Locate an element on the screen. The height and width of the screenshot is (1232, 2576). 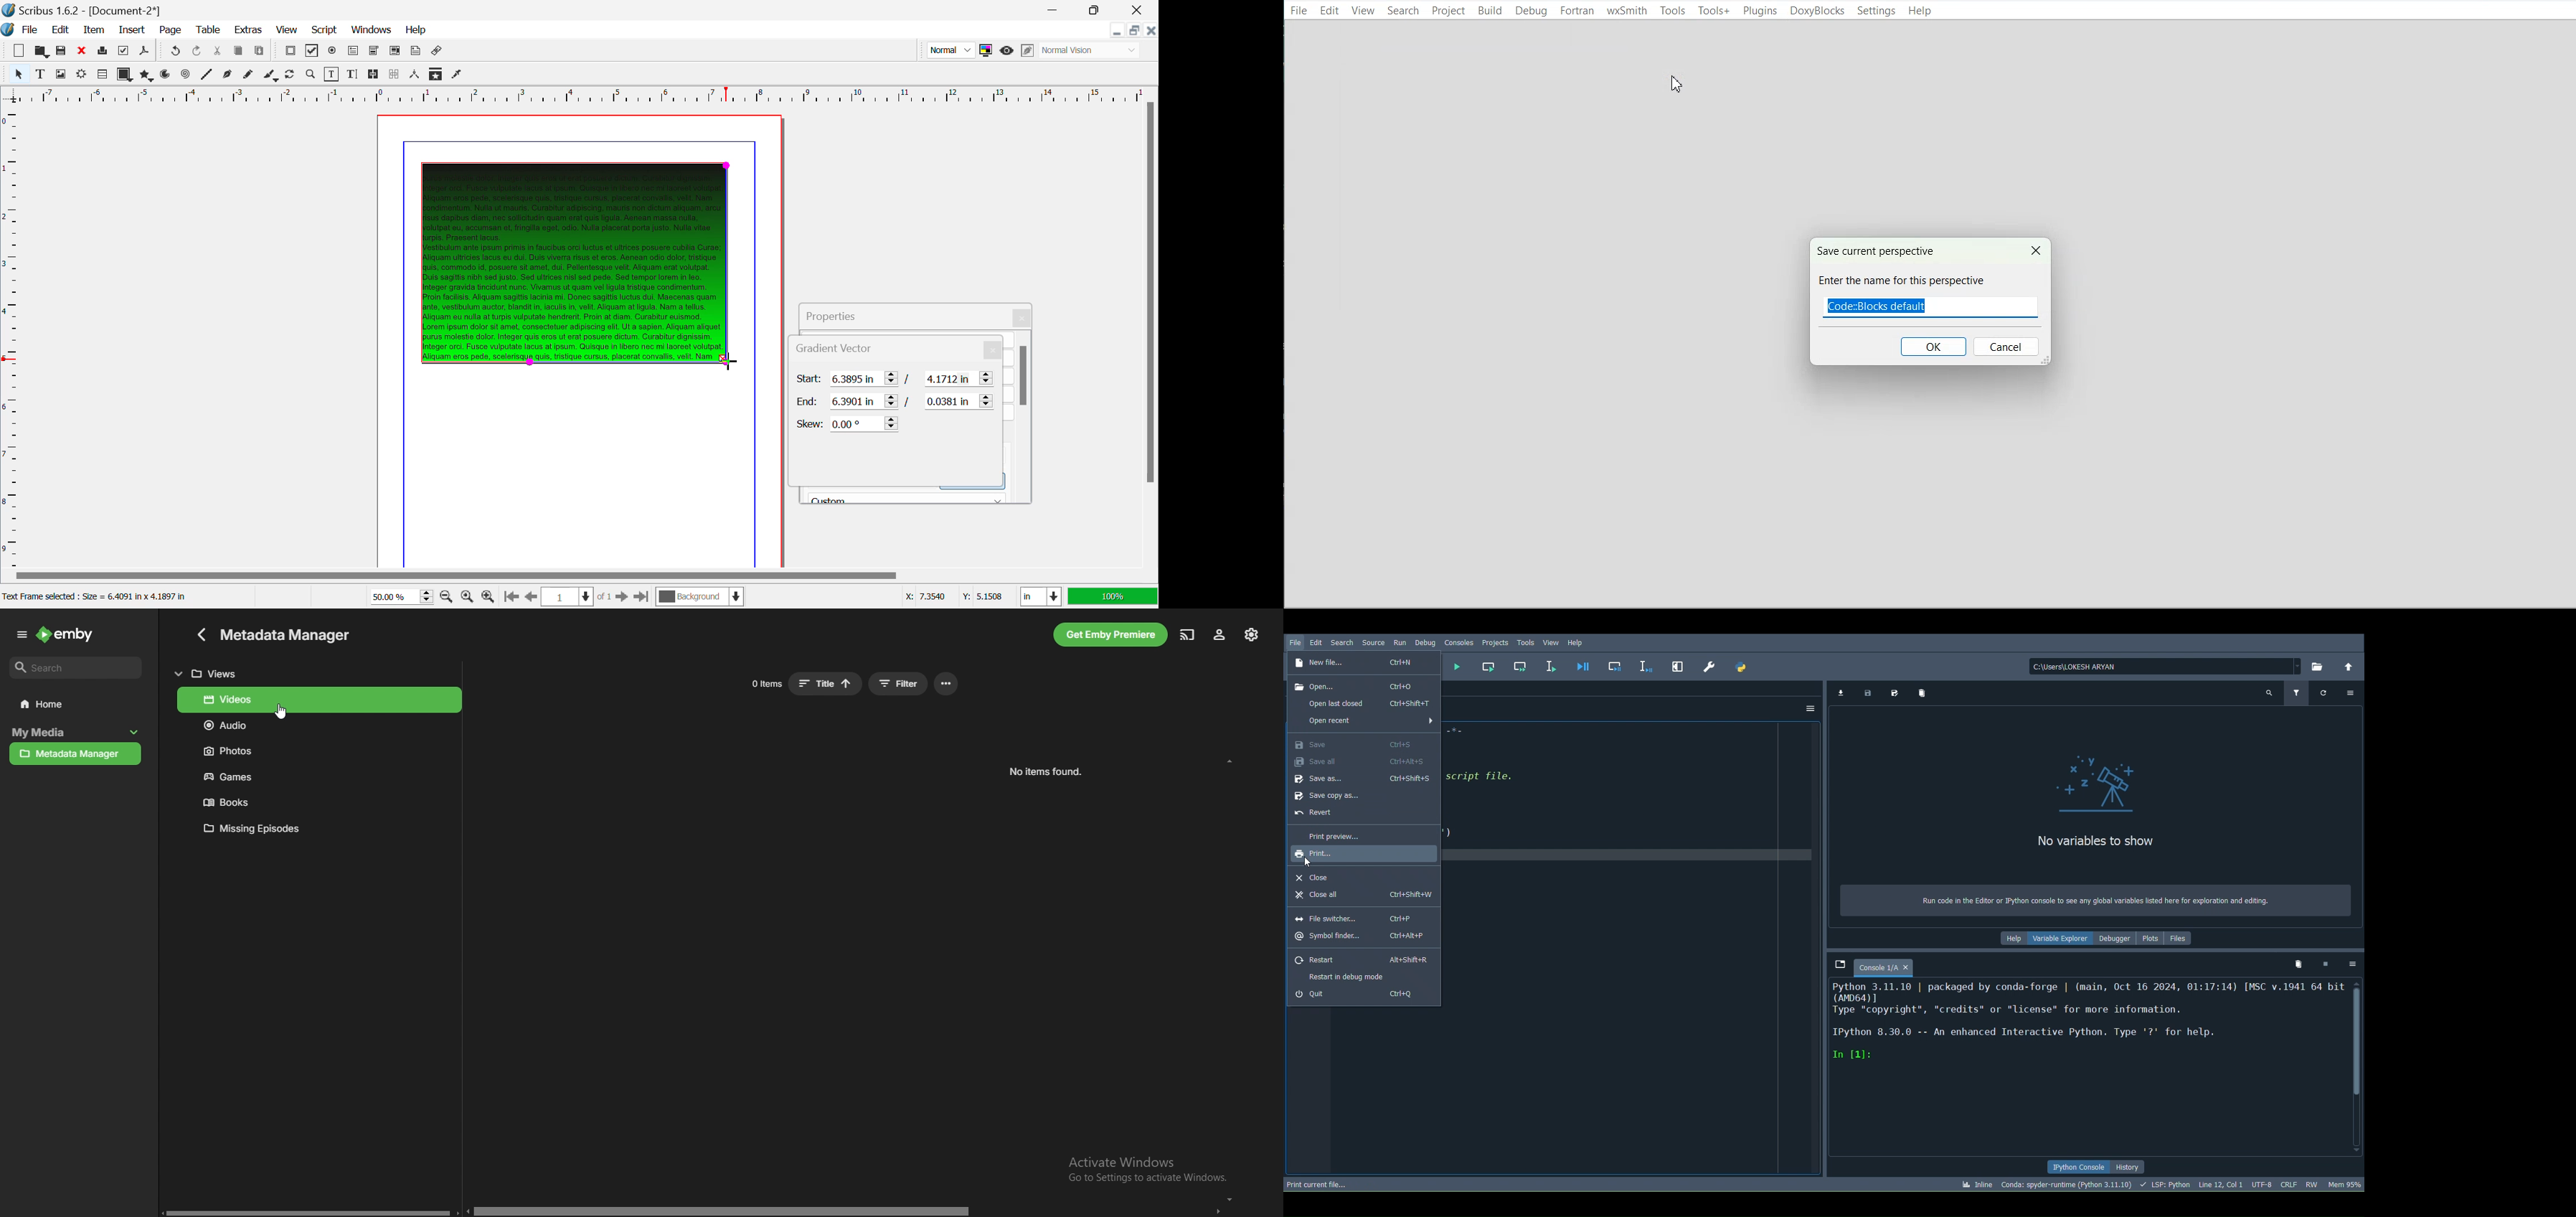
Gradient Vector Tab Heading is located at coordinates (800, 349).